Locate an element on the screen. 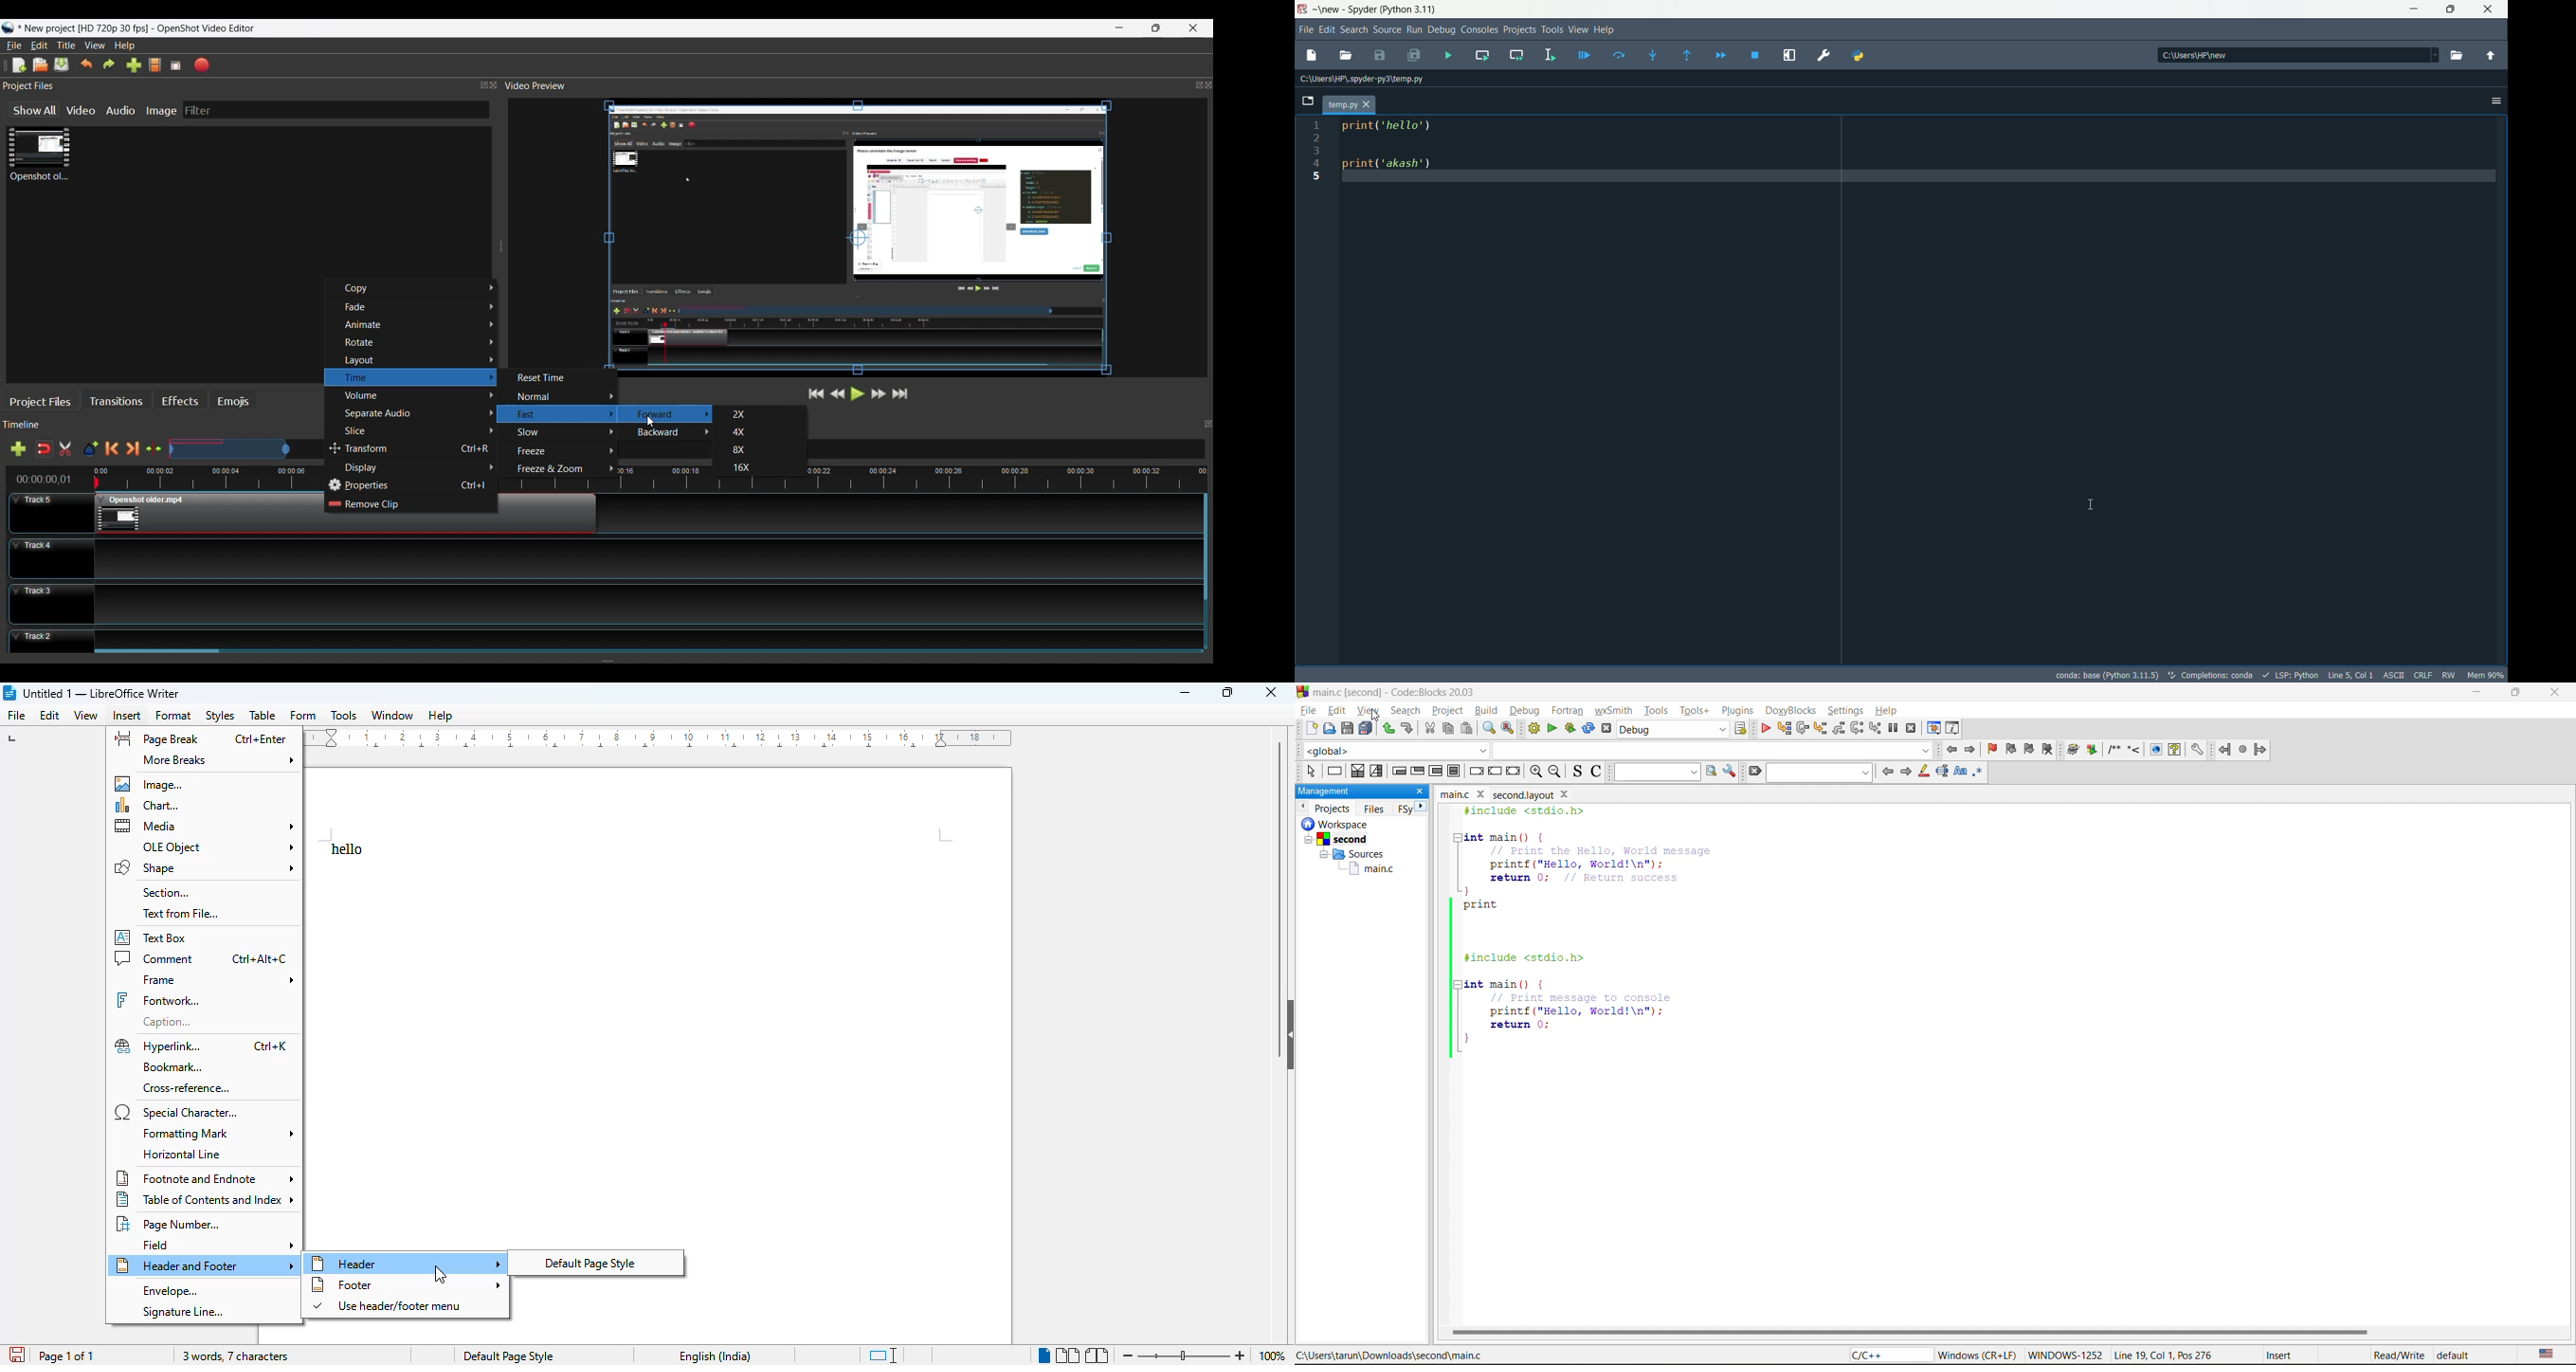 Image resolution: width=2576 pixels, height=1372 pixels. python path manager is located at coordinates (1860, 54).